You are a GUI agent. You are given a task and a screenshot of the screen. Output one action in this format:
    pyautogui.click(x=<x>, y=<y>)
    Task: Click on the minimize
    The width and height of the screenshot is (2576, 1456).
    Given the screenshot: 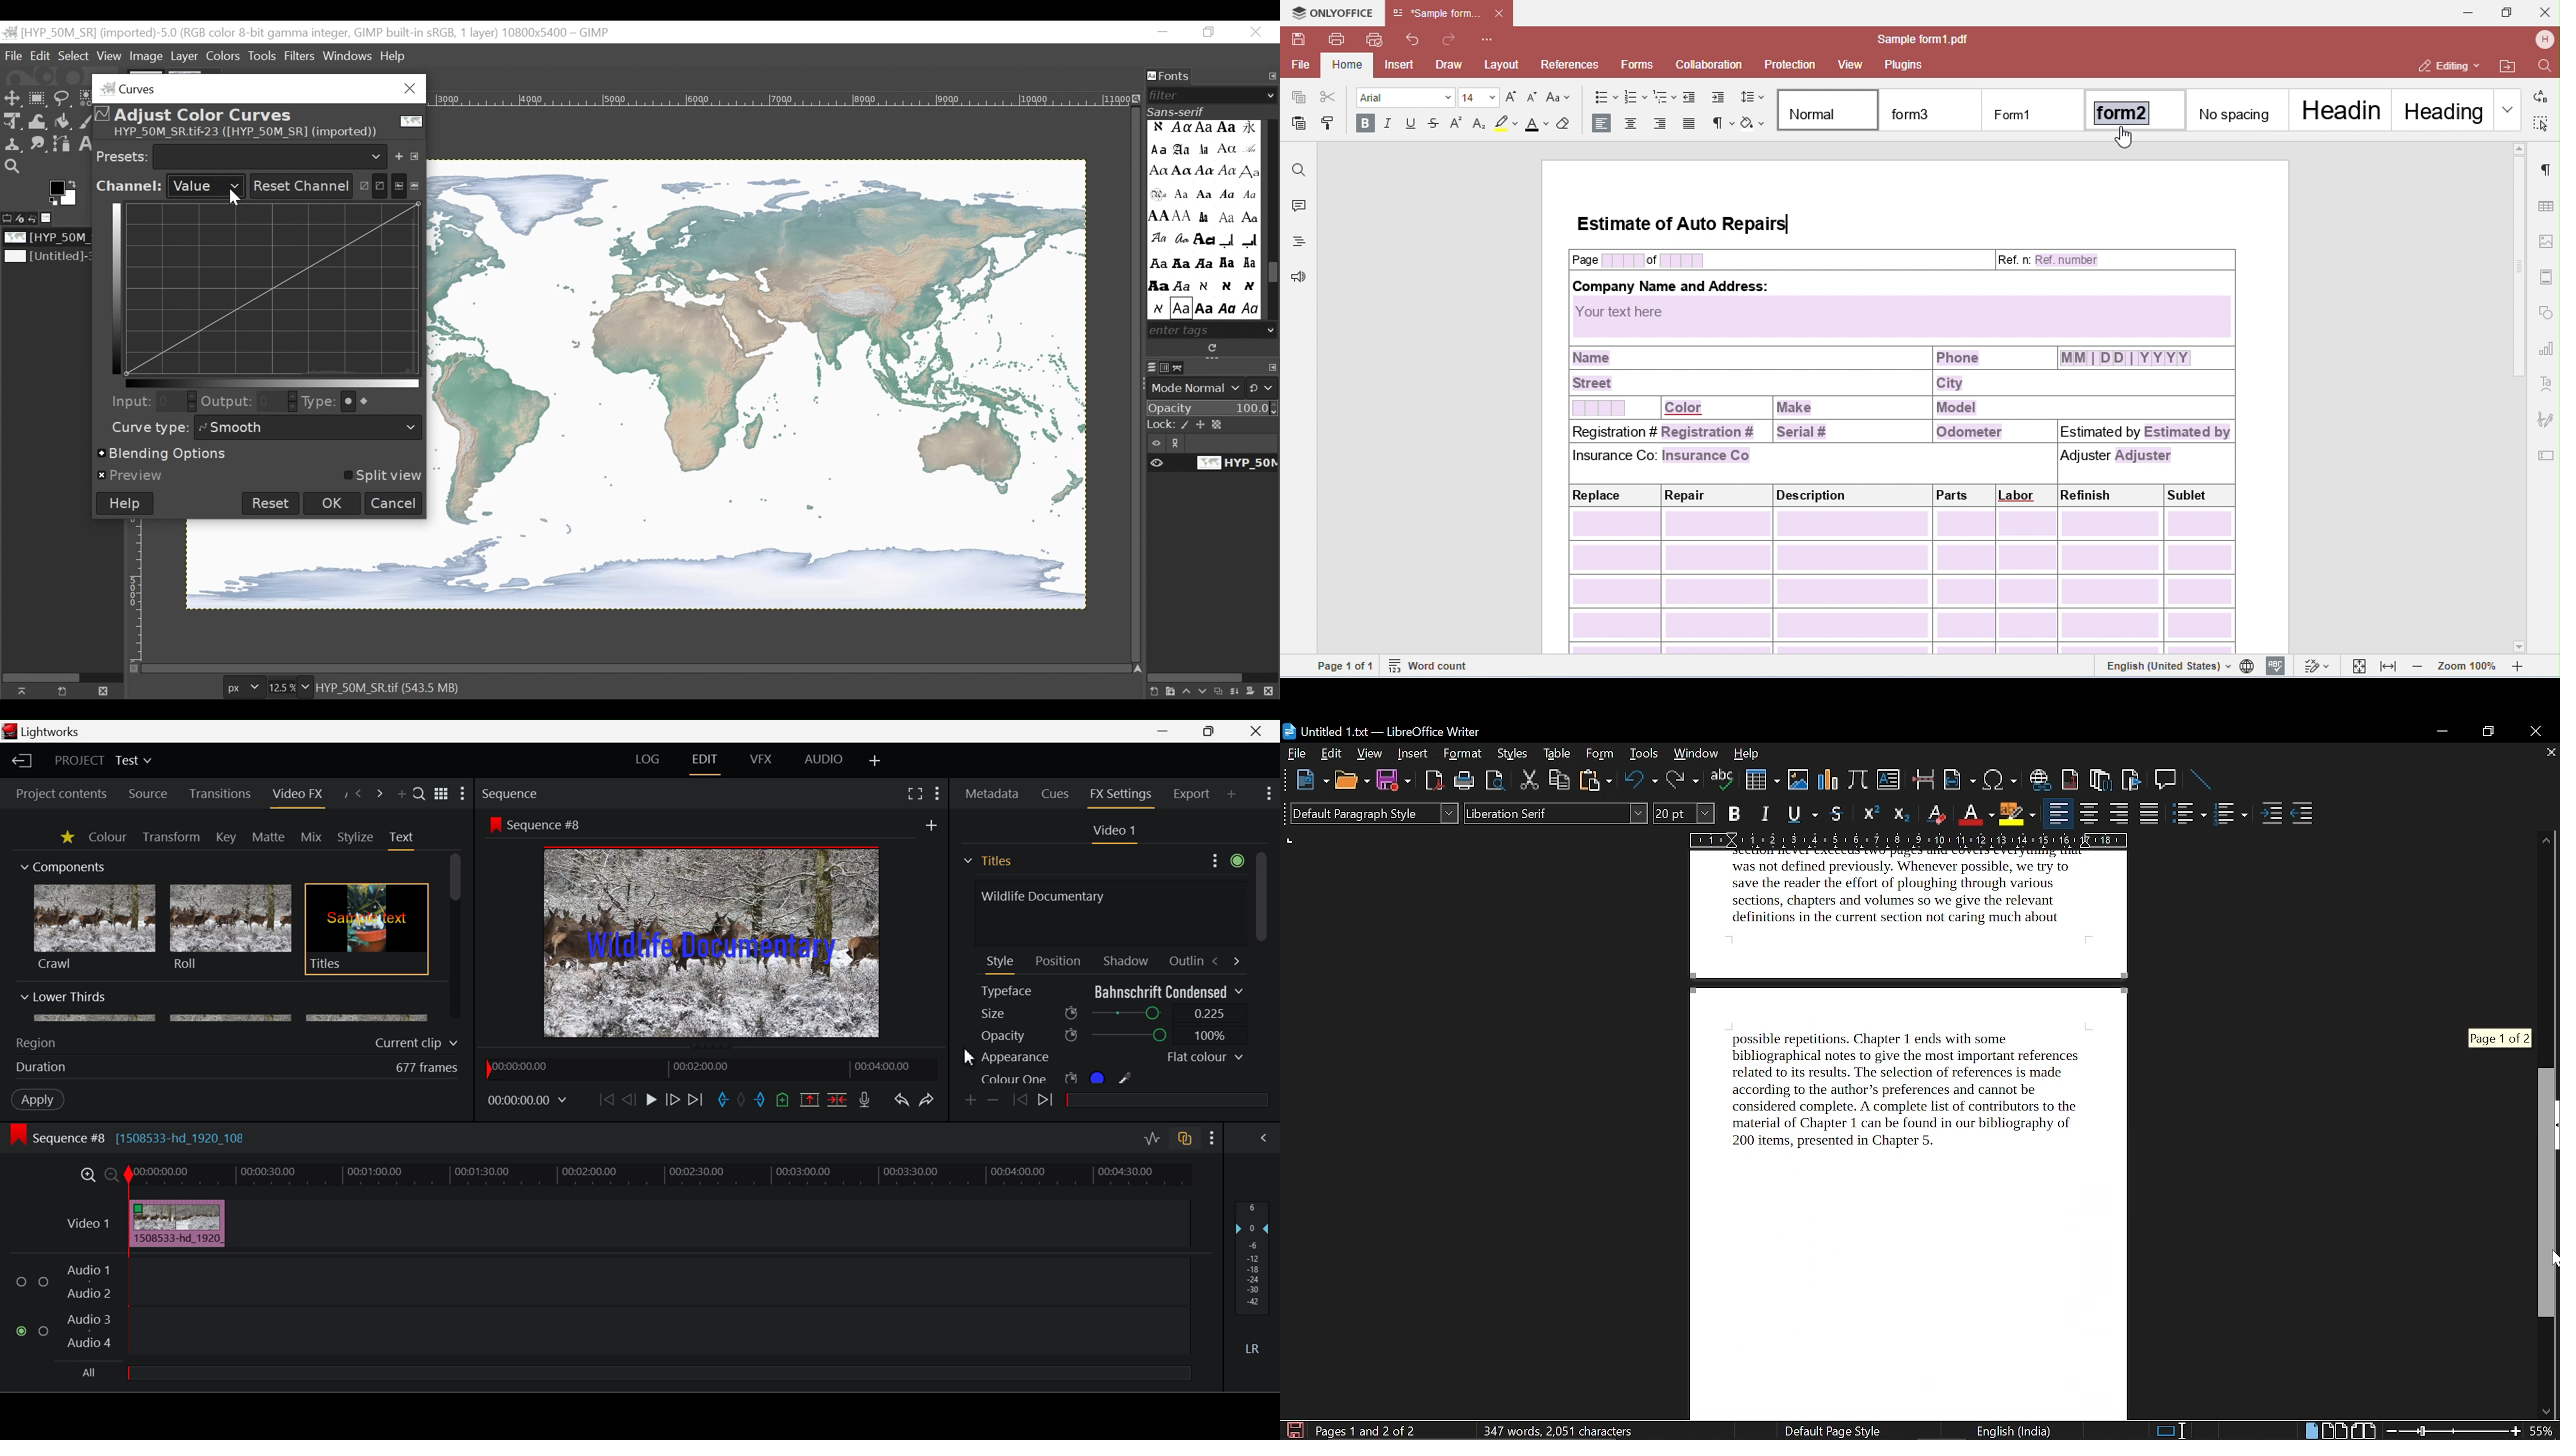 What is the action you would take?
    pyautogui.click(x=2442, y=732)
    